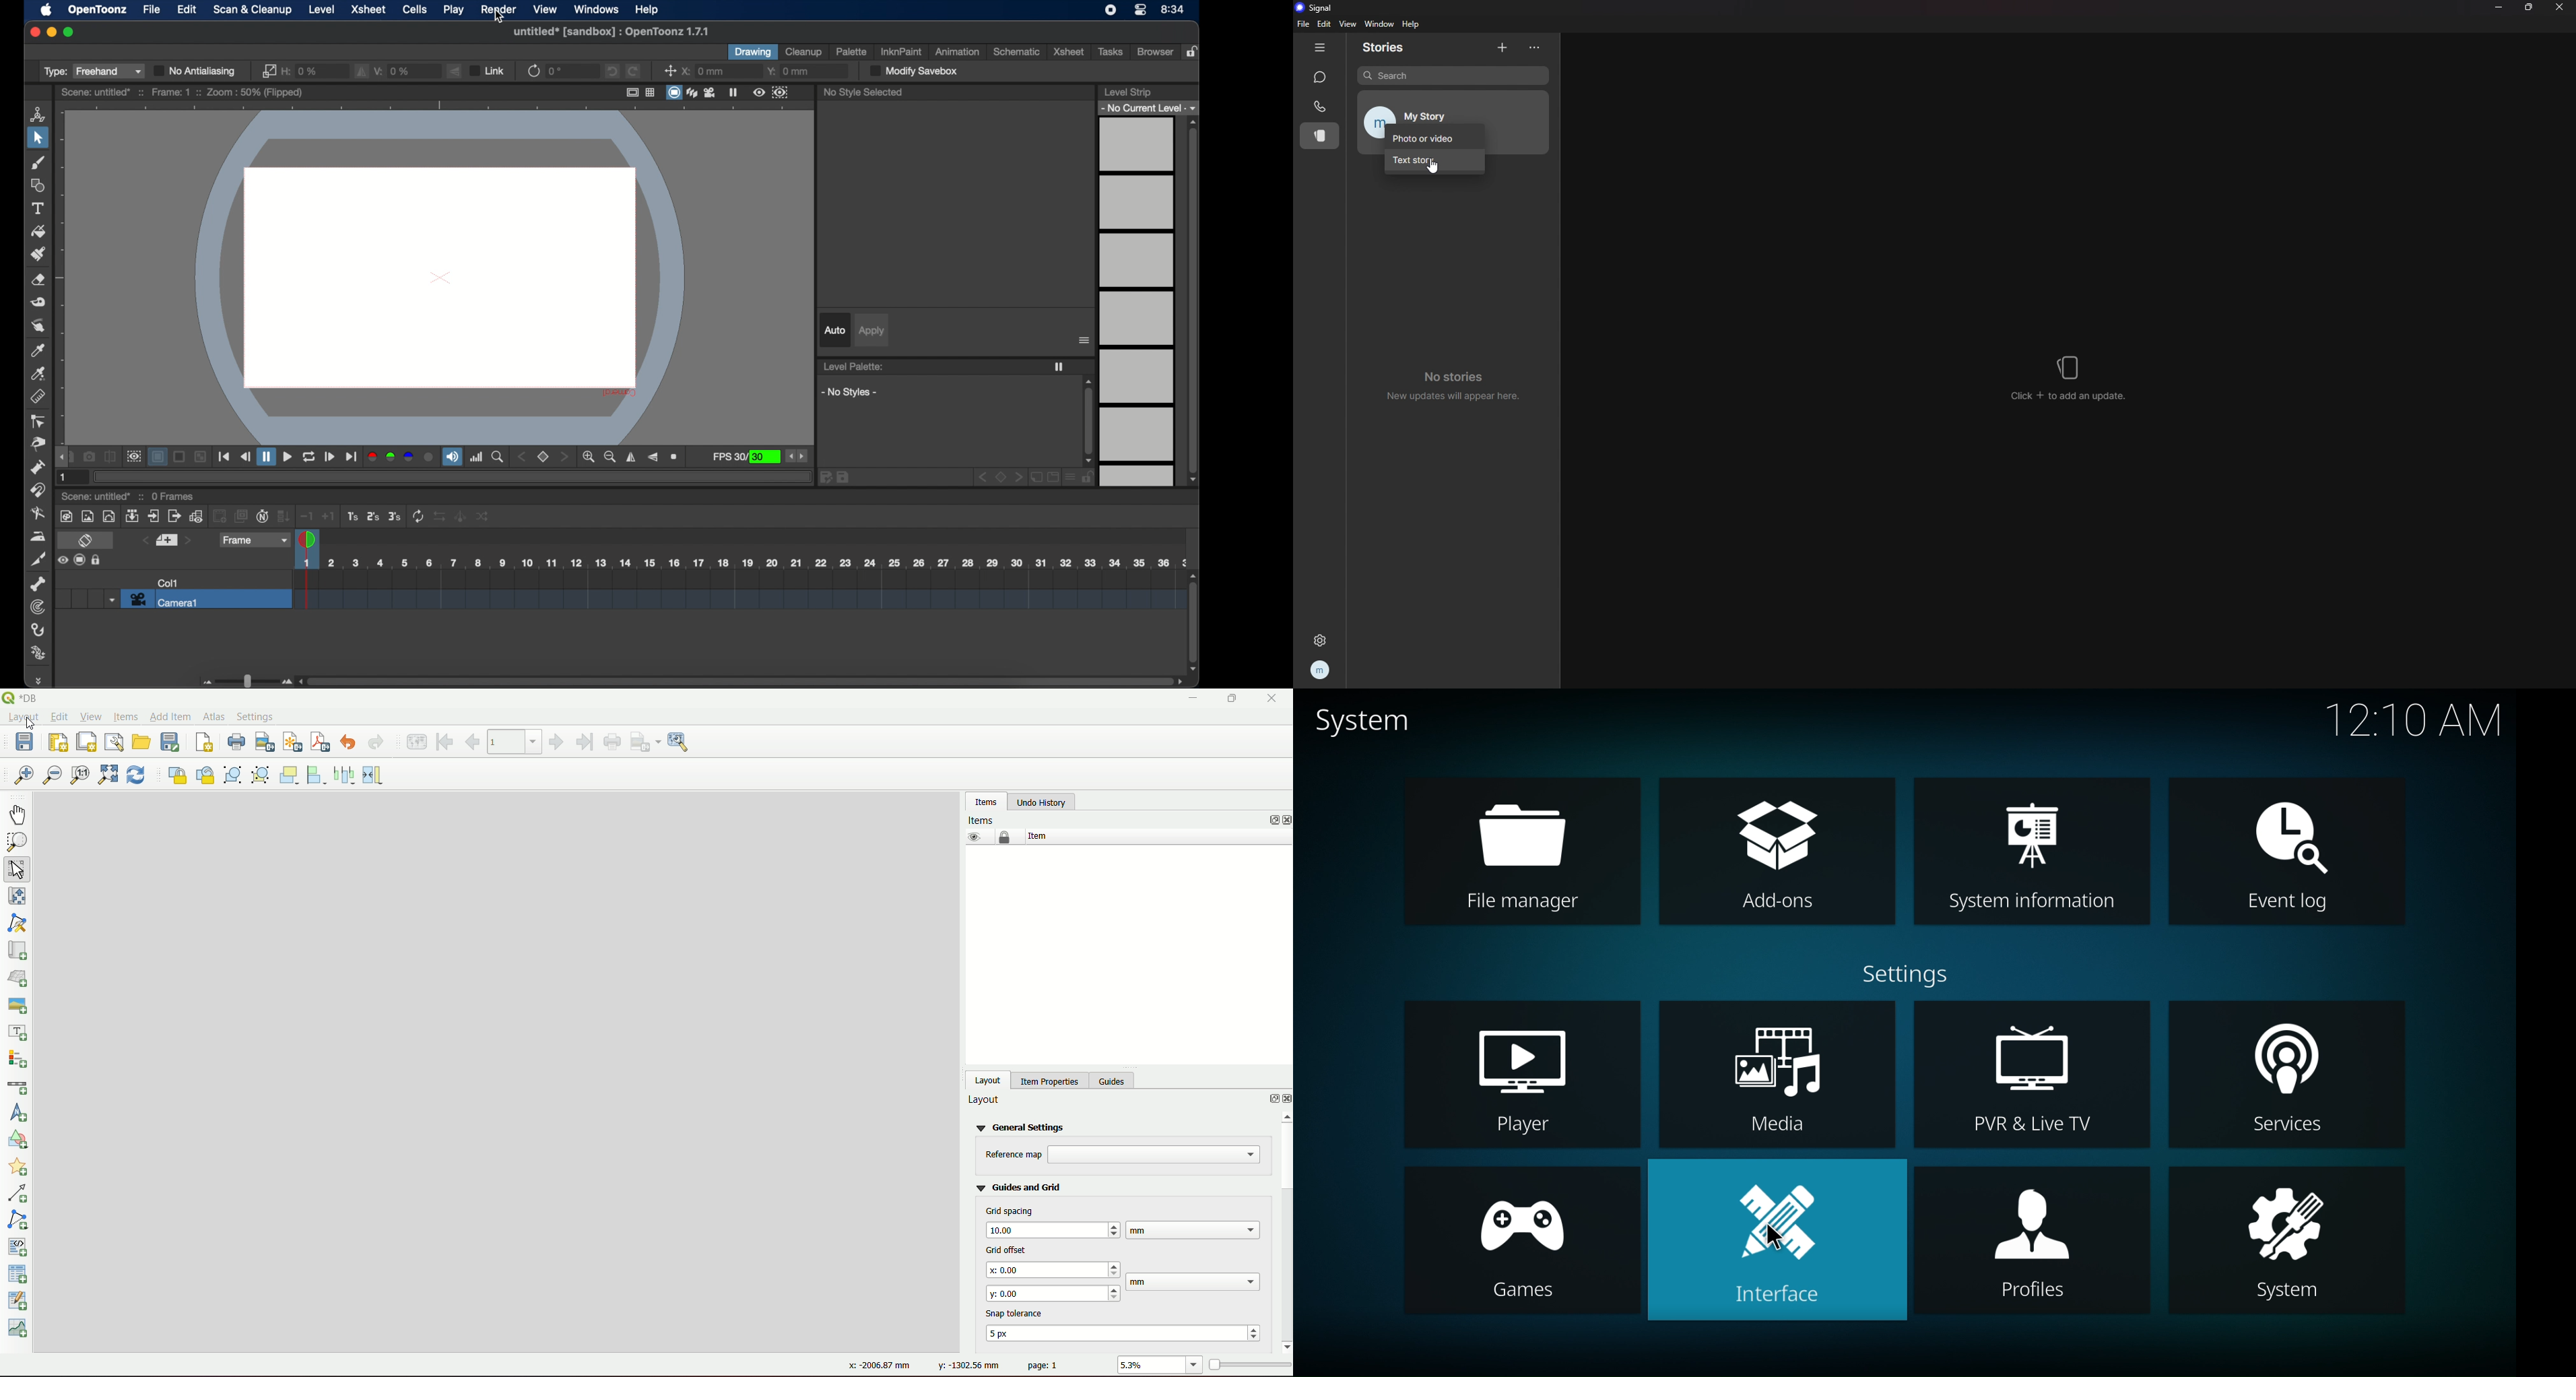  Describe the element at coordinates (23, 719) in the screenshot. I see `Layout` at that location.